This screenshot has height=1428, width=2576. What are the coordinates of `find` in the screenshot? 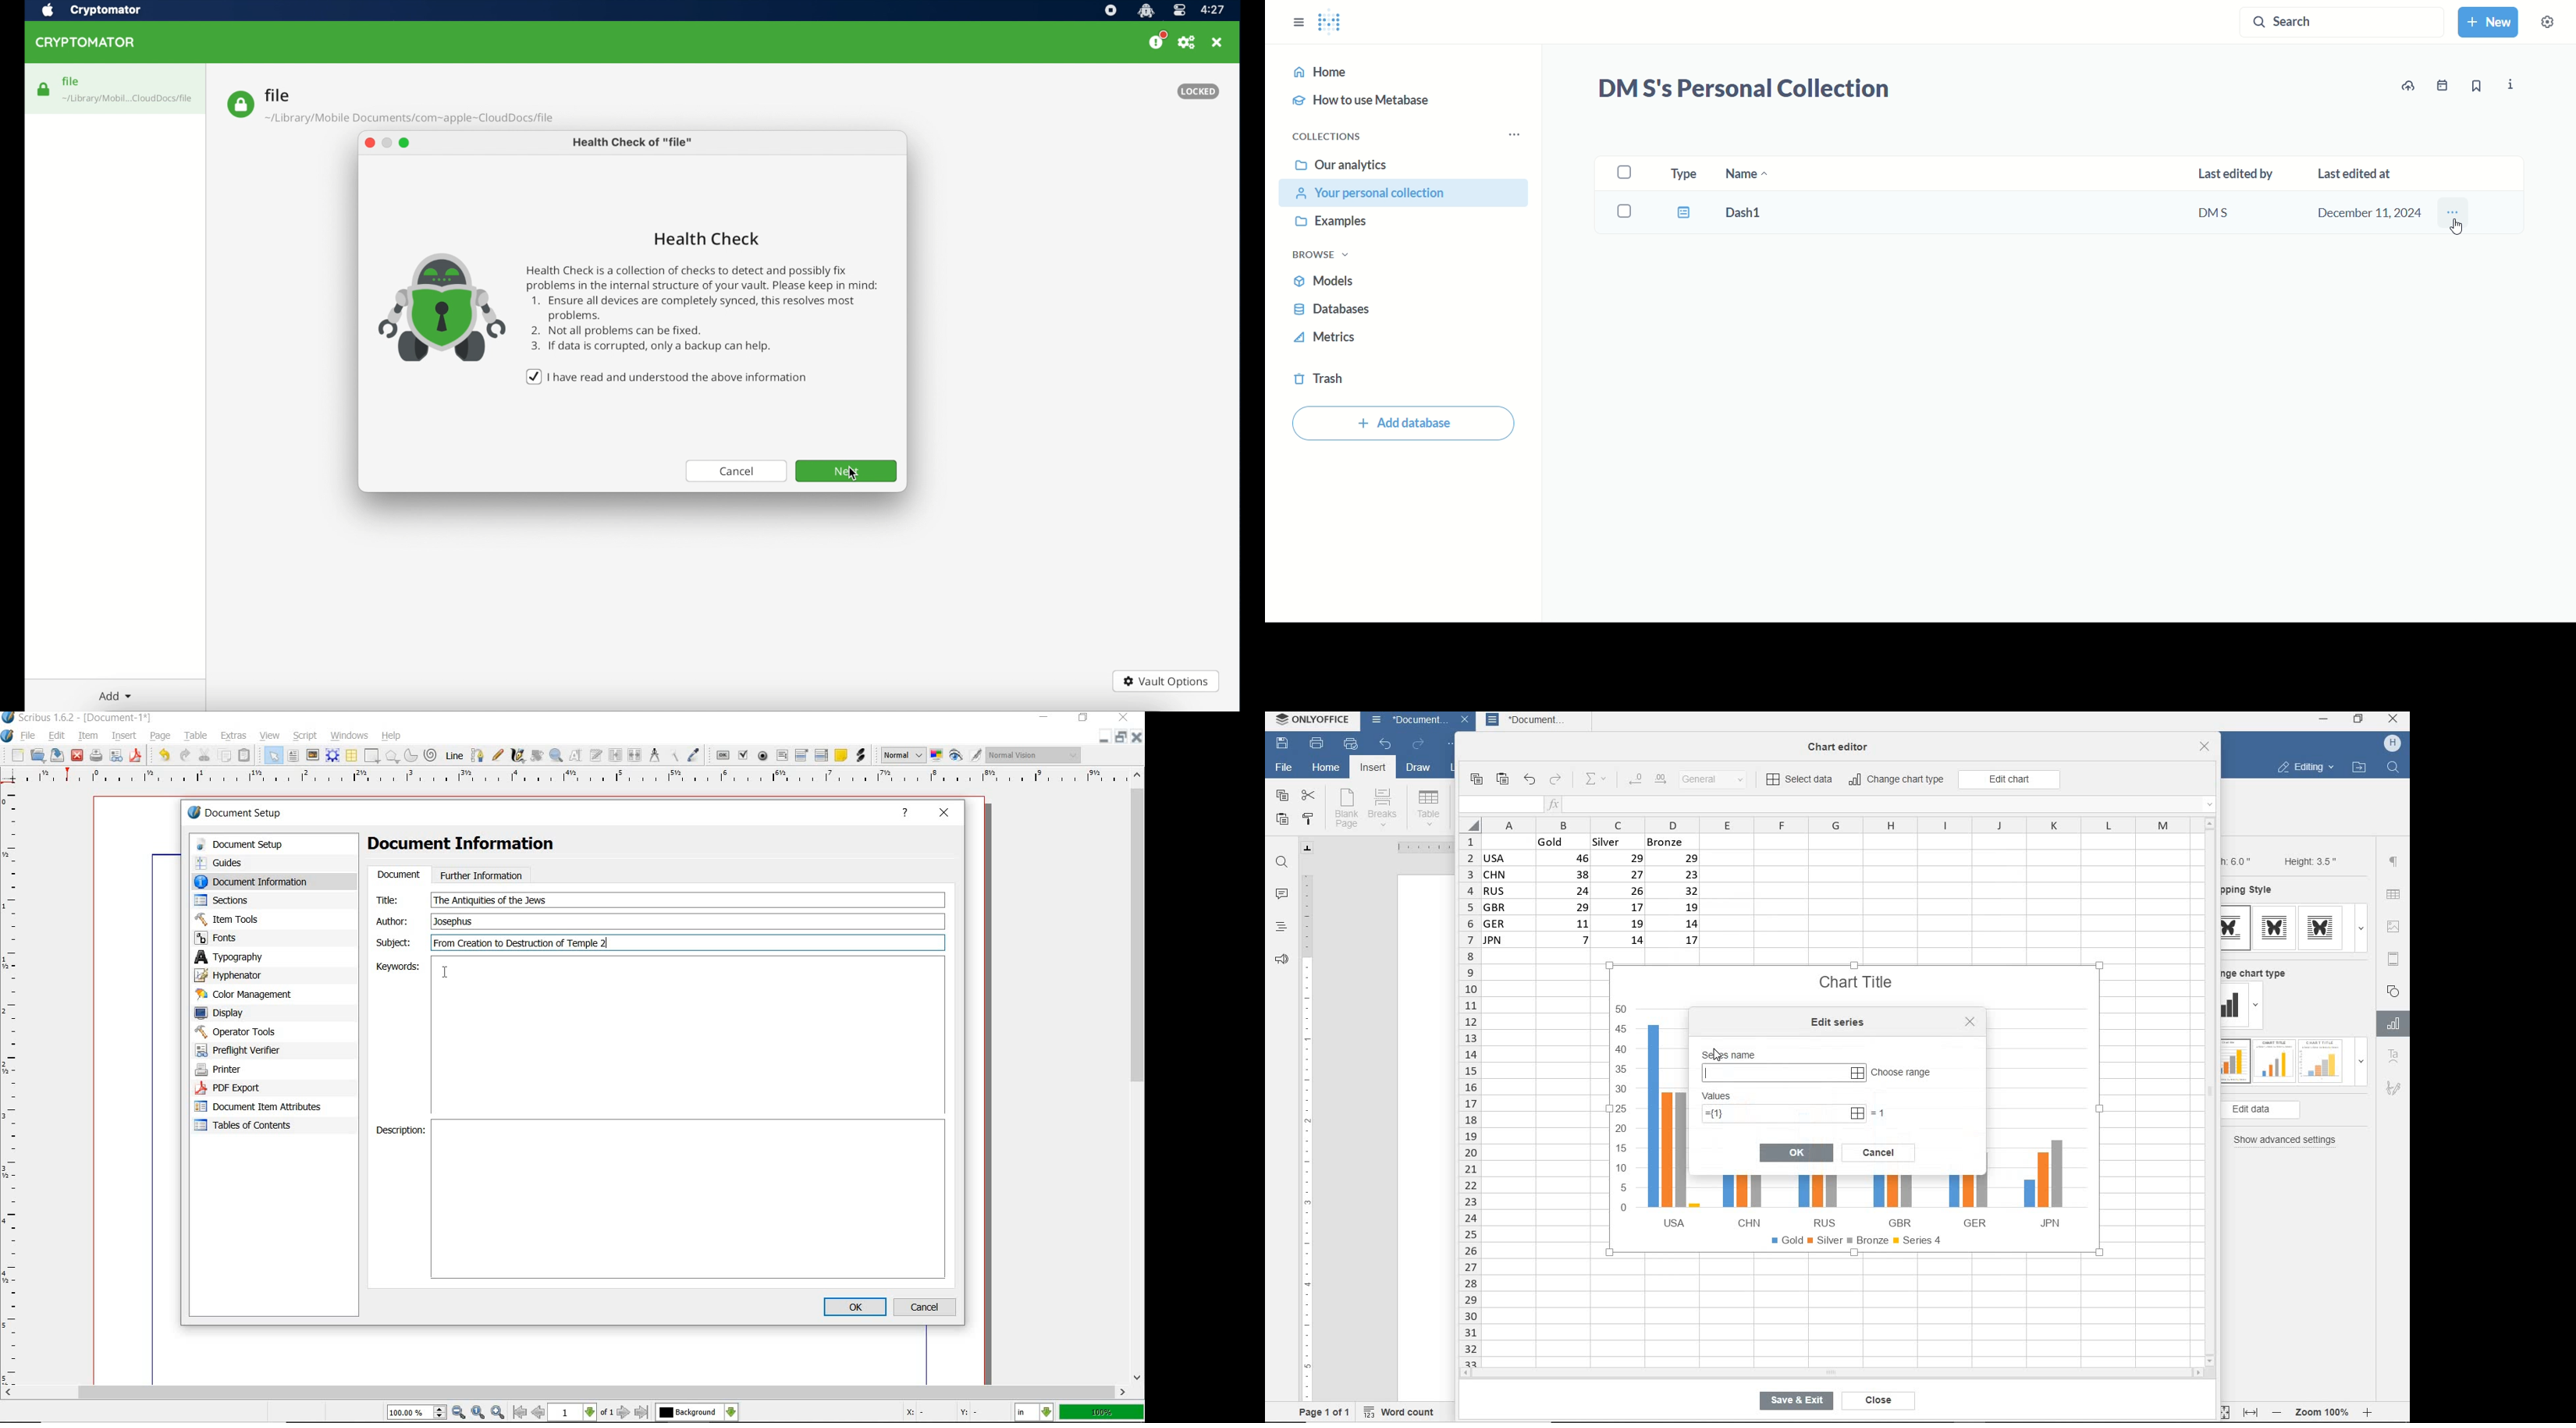 It's located at (1283, 862).